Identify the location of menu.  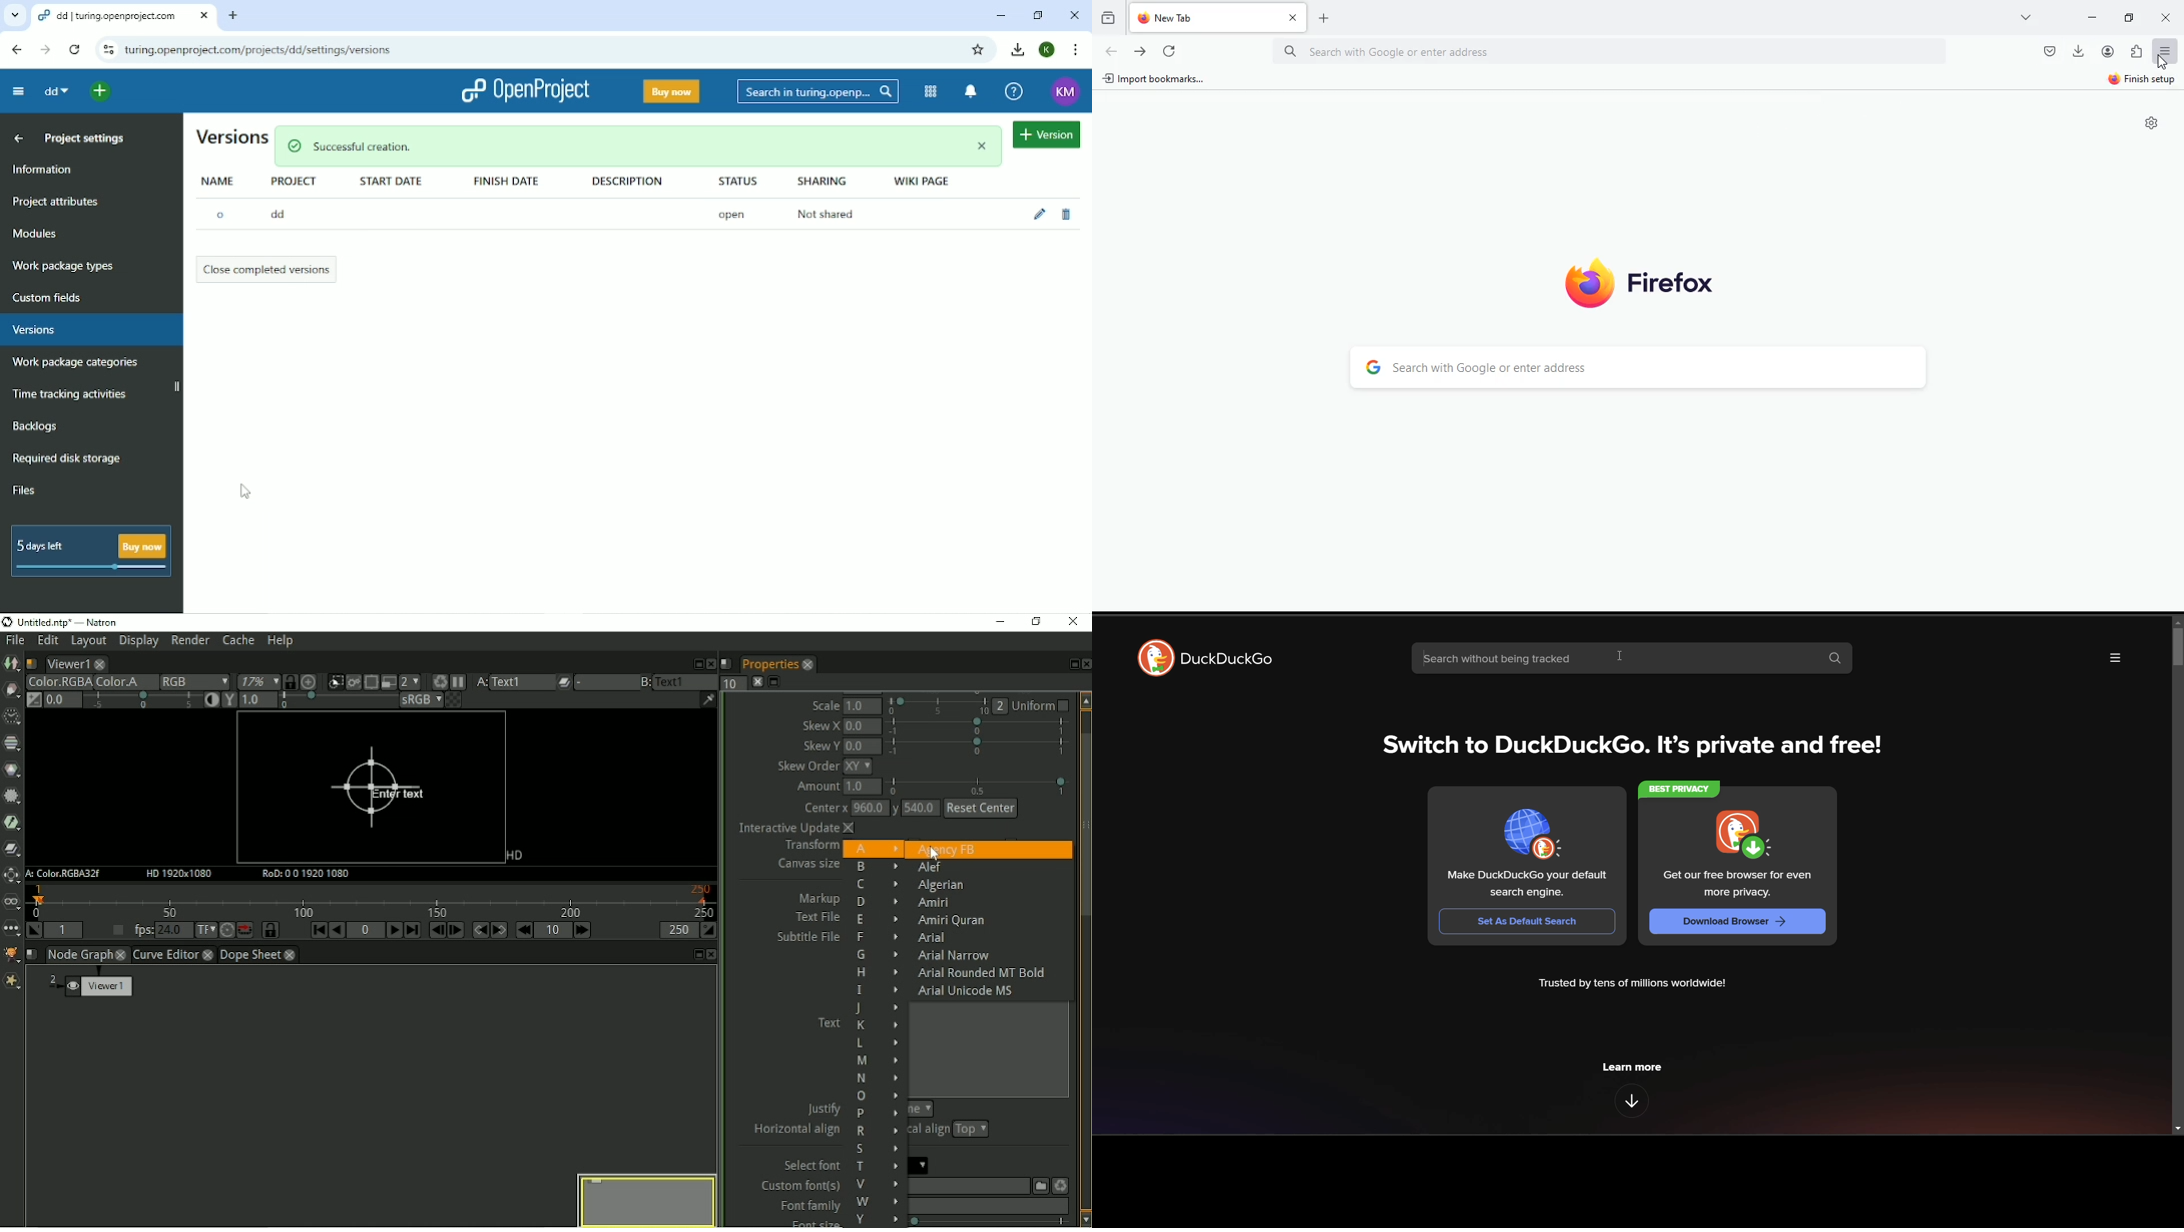
(2166, 51).